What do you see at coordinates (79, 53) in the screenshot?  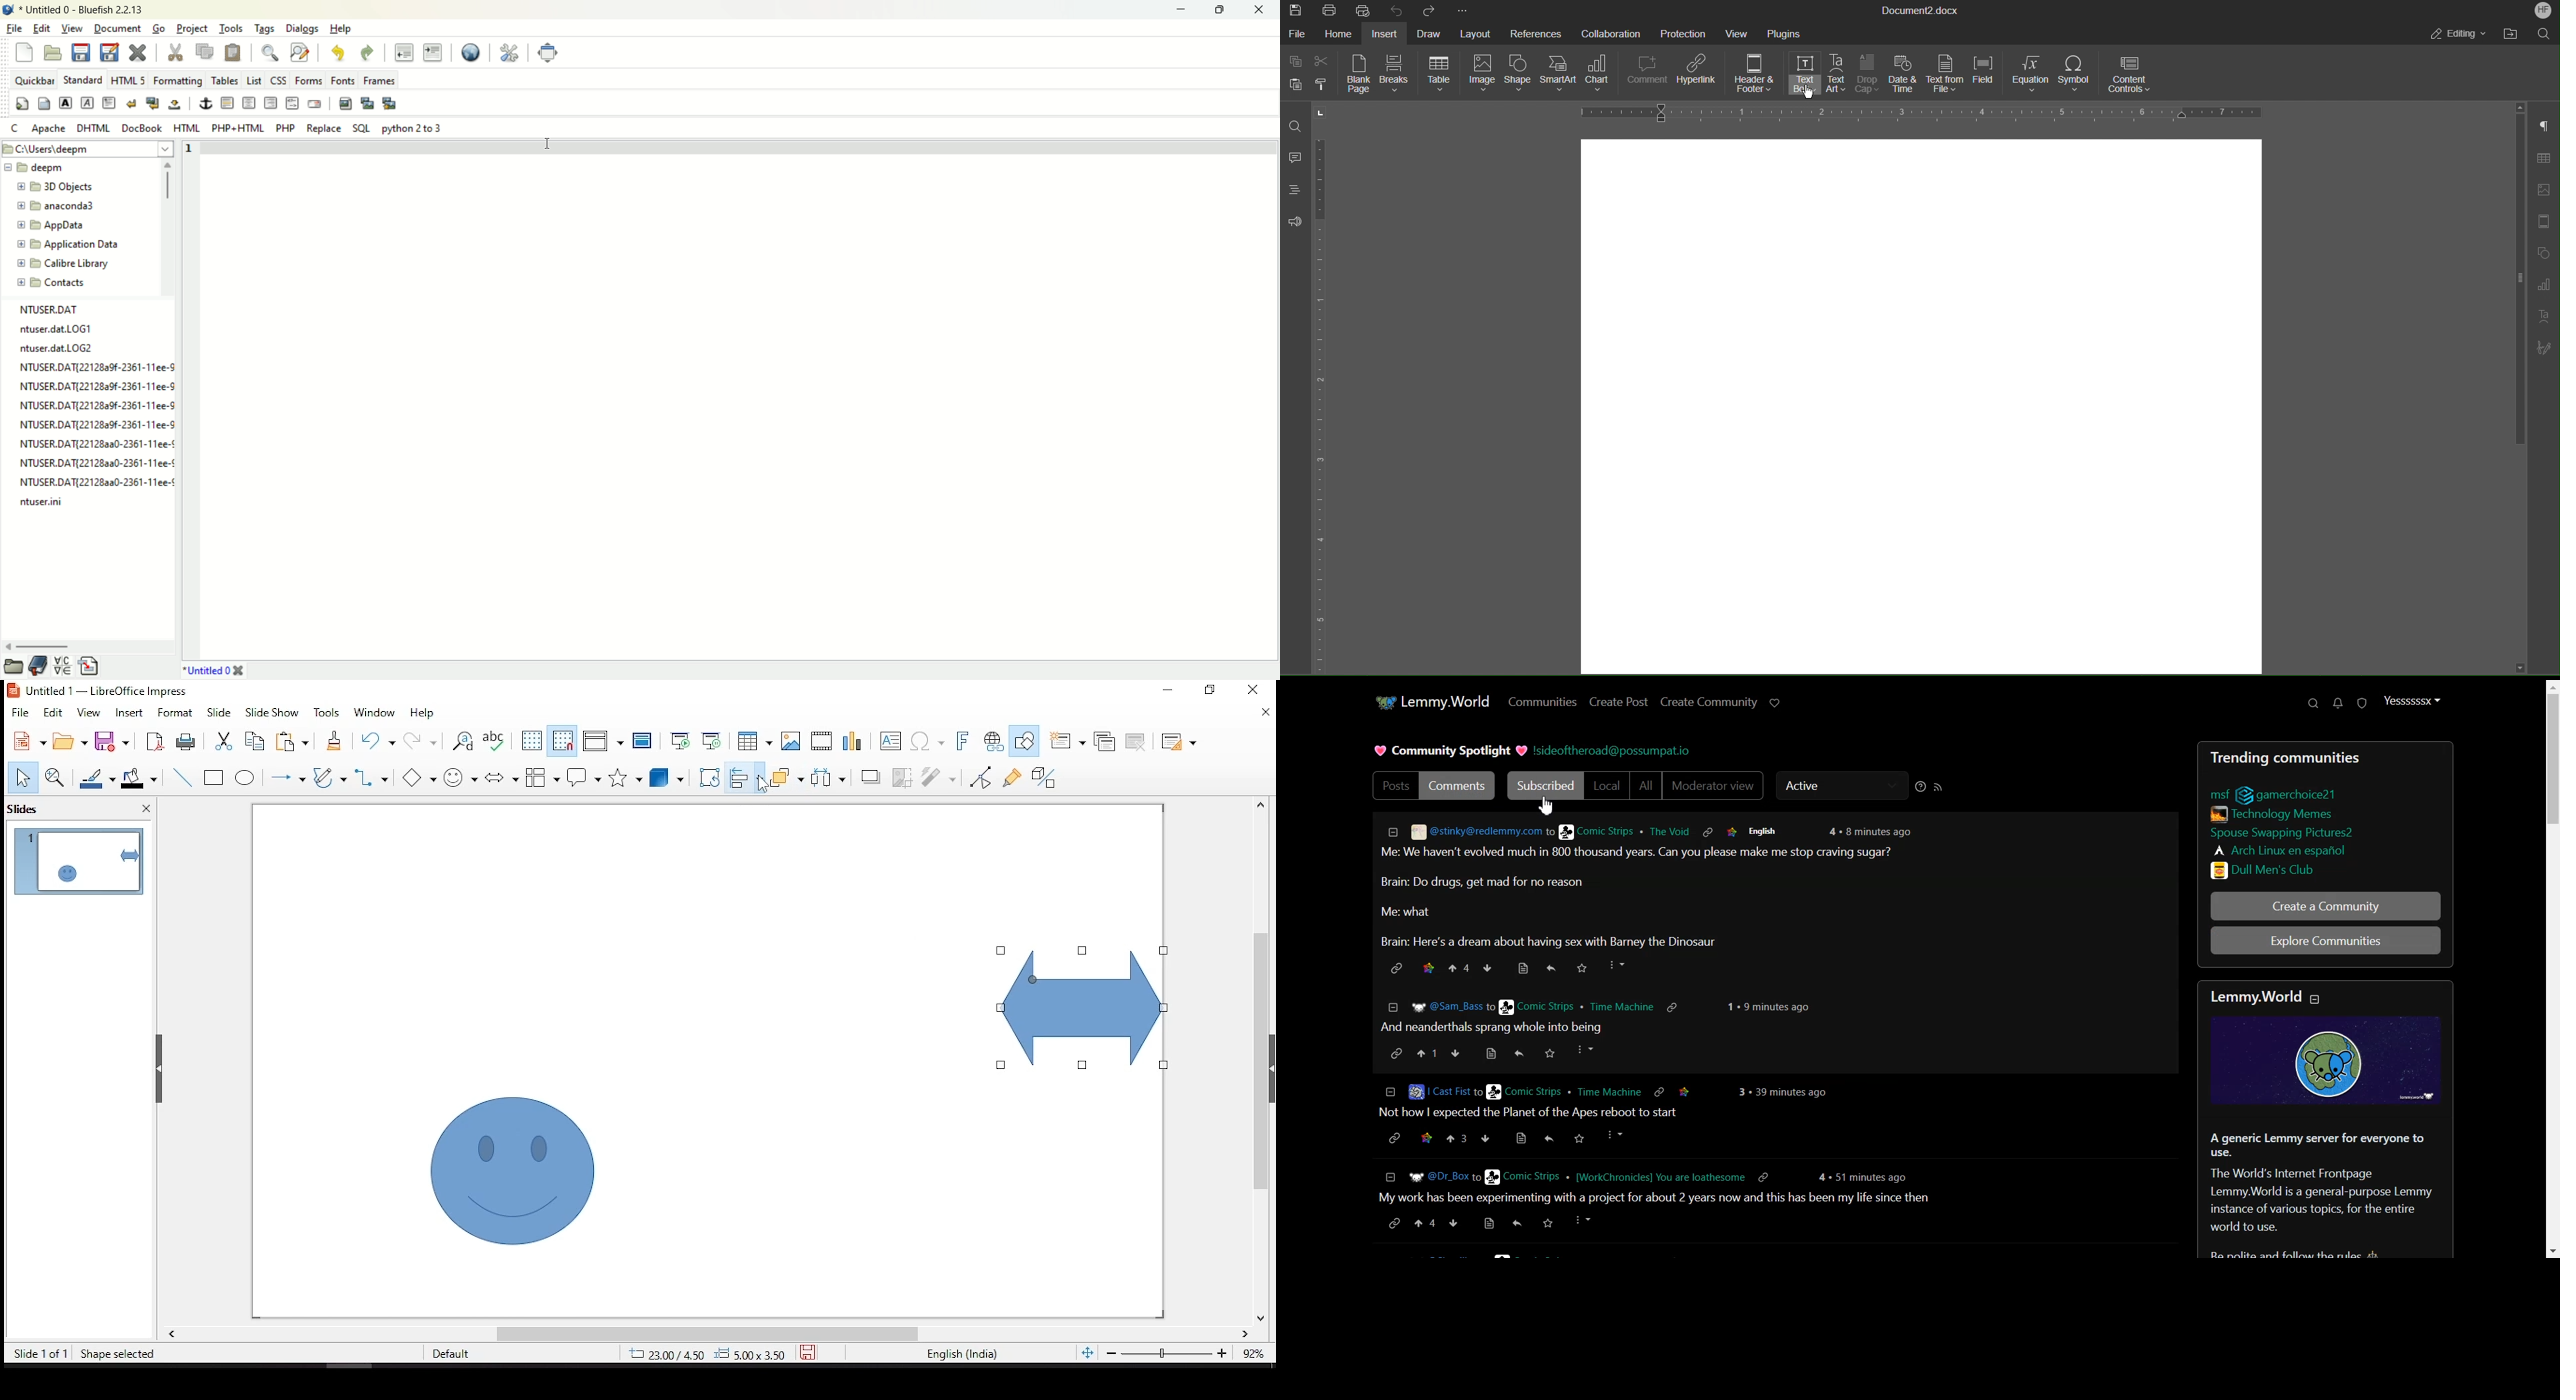 I see `save` at bounding box center [79, 53].